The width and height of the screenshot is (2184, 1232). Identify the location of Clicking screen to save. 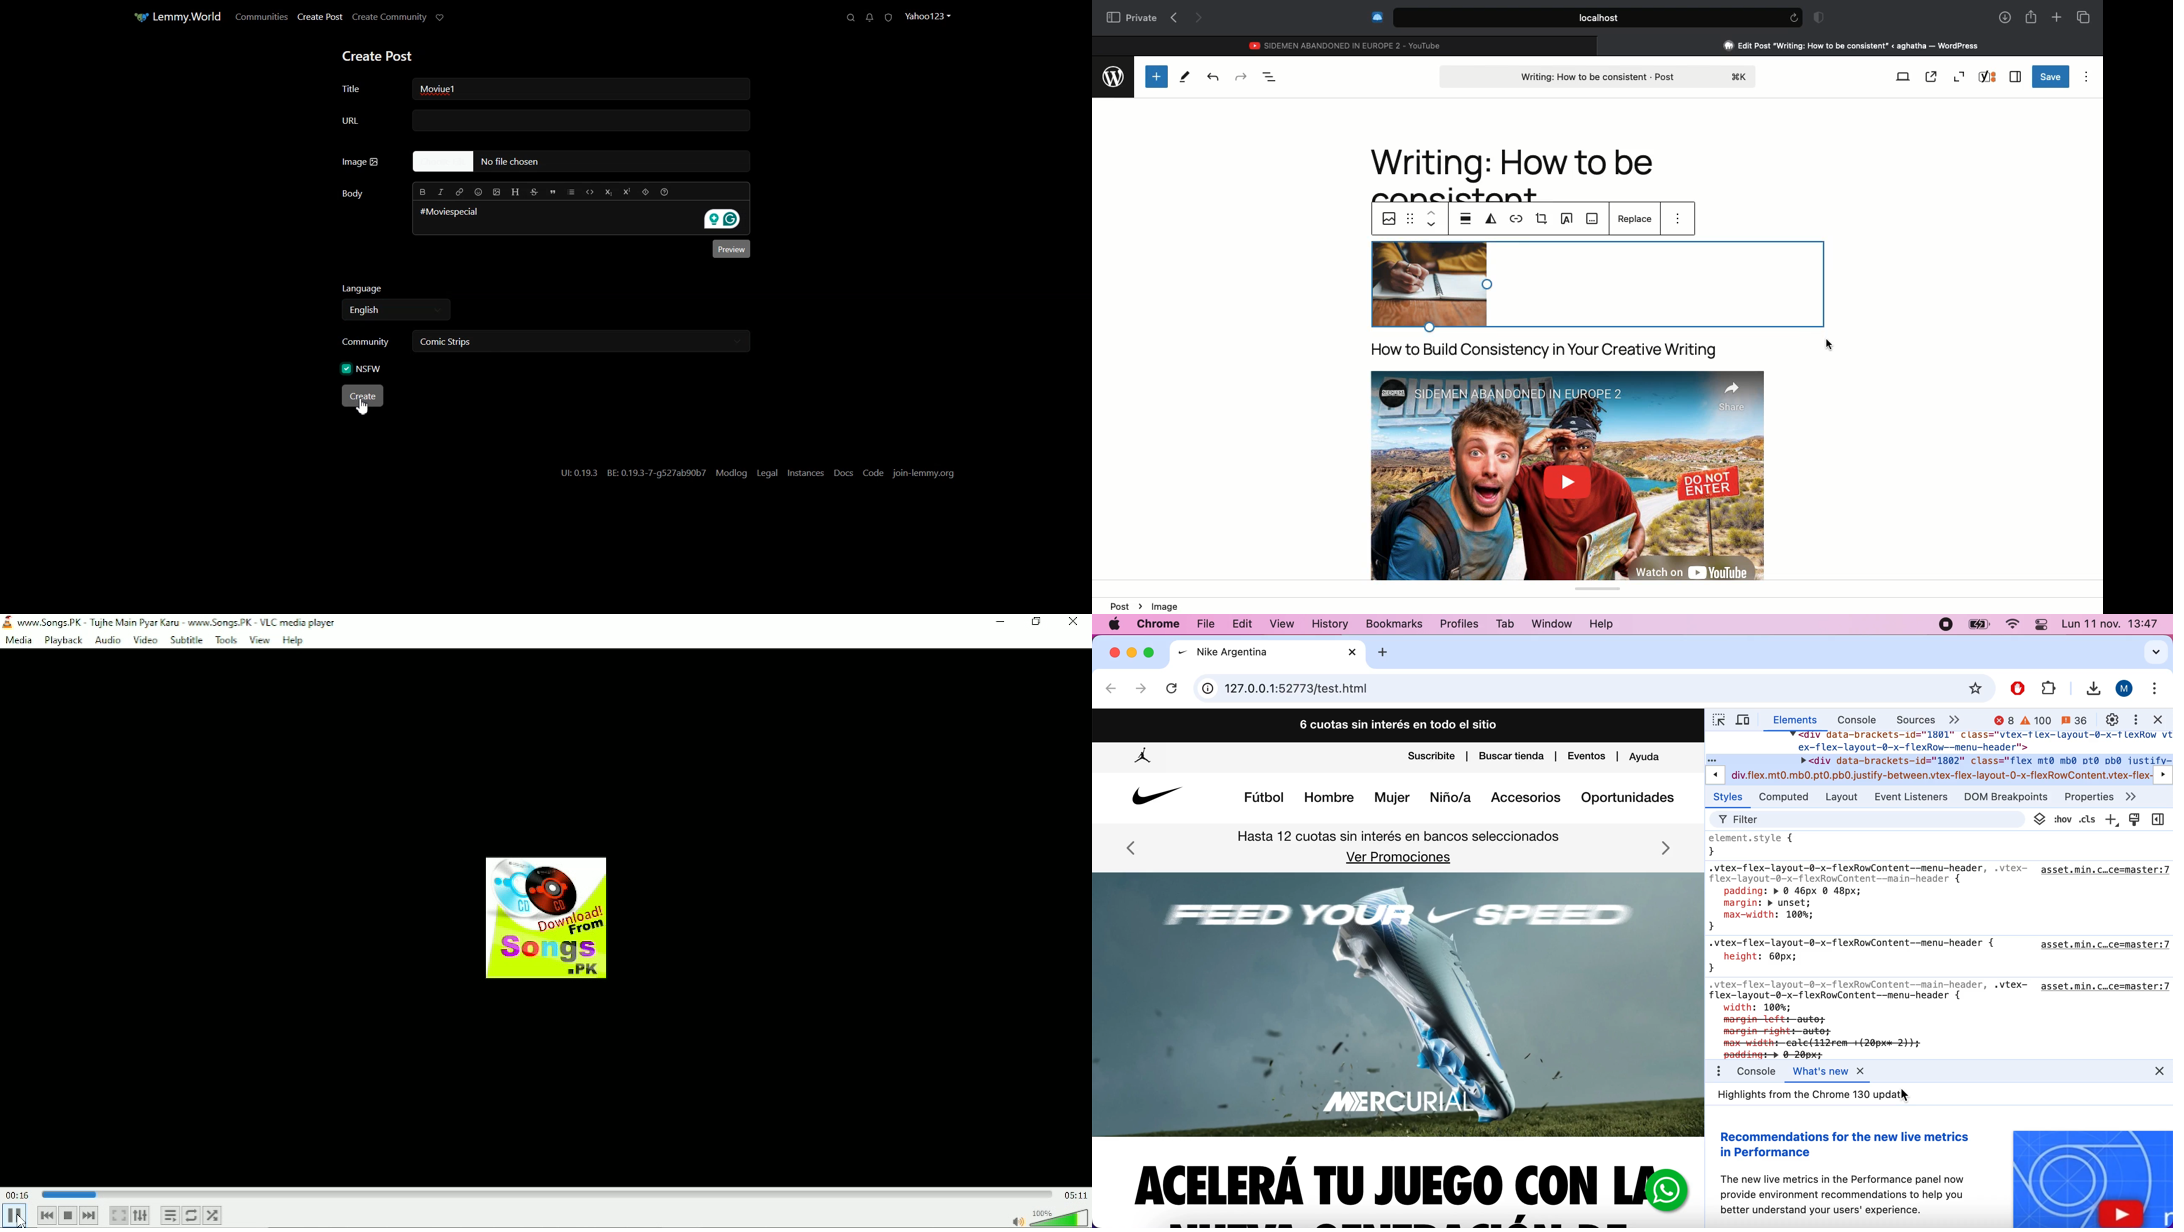
(1831, 348).